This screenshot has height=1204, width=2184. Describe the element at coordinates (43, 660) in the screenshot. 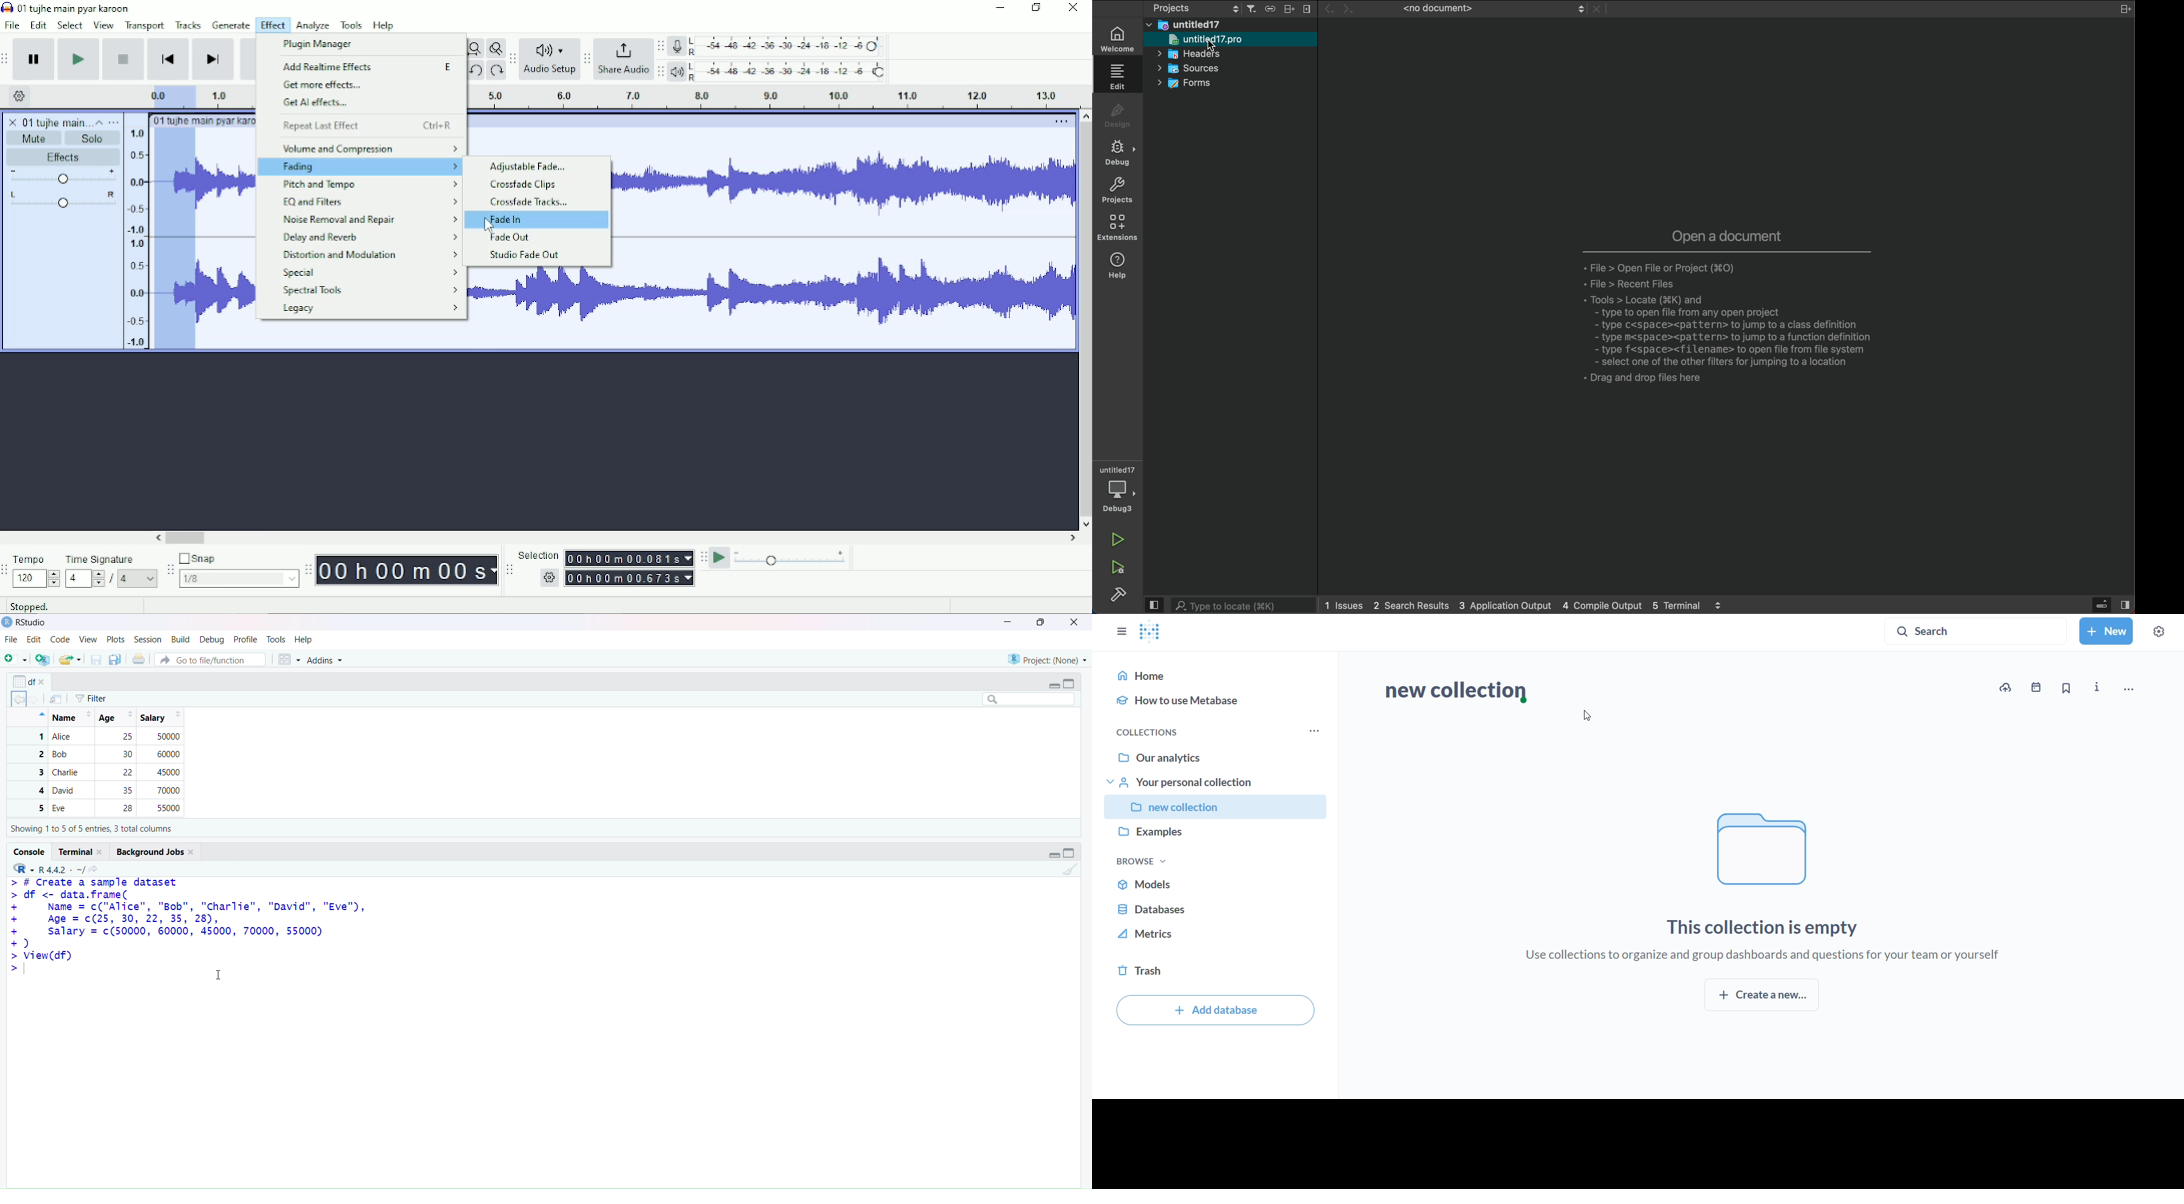

I see `create a project` at that location.